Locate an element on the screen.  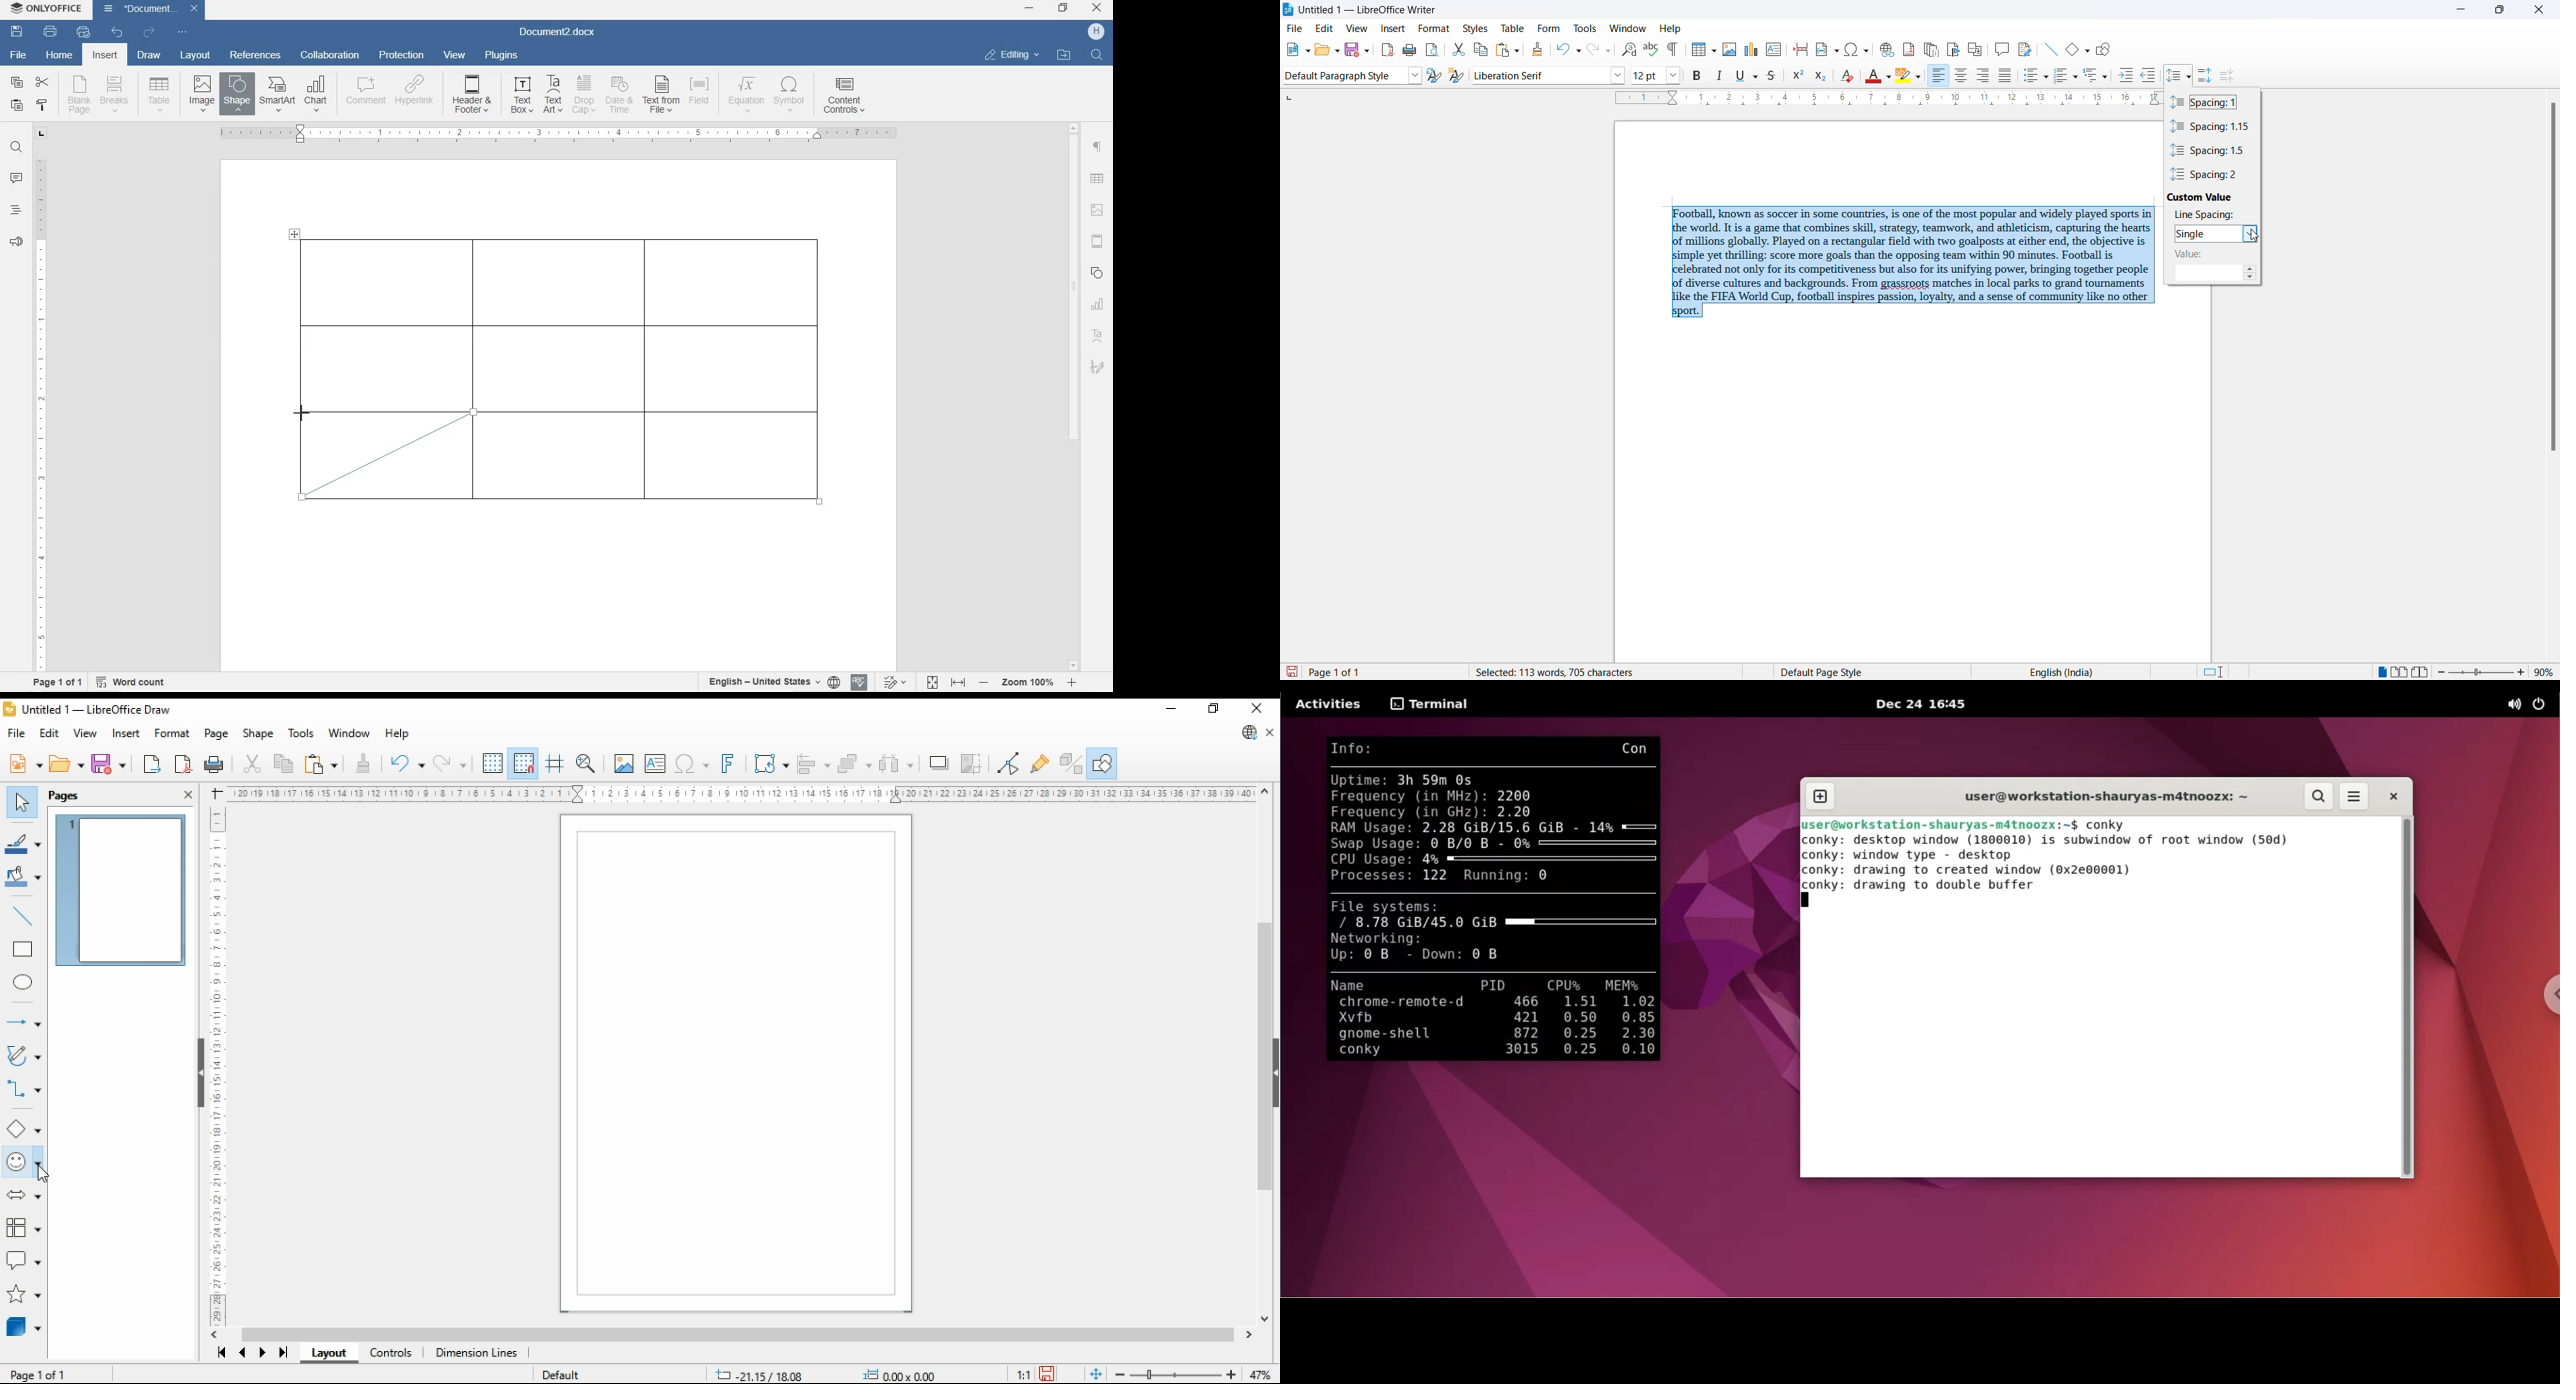
open options is located at coordinates (1333, 49).